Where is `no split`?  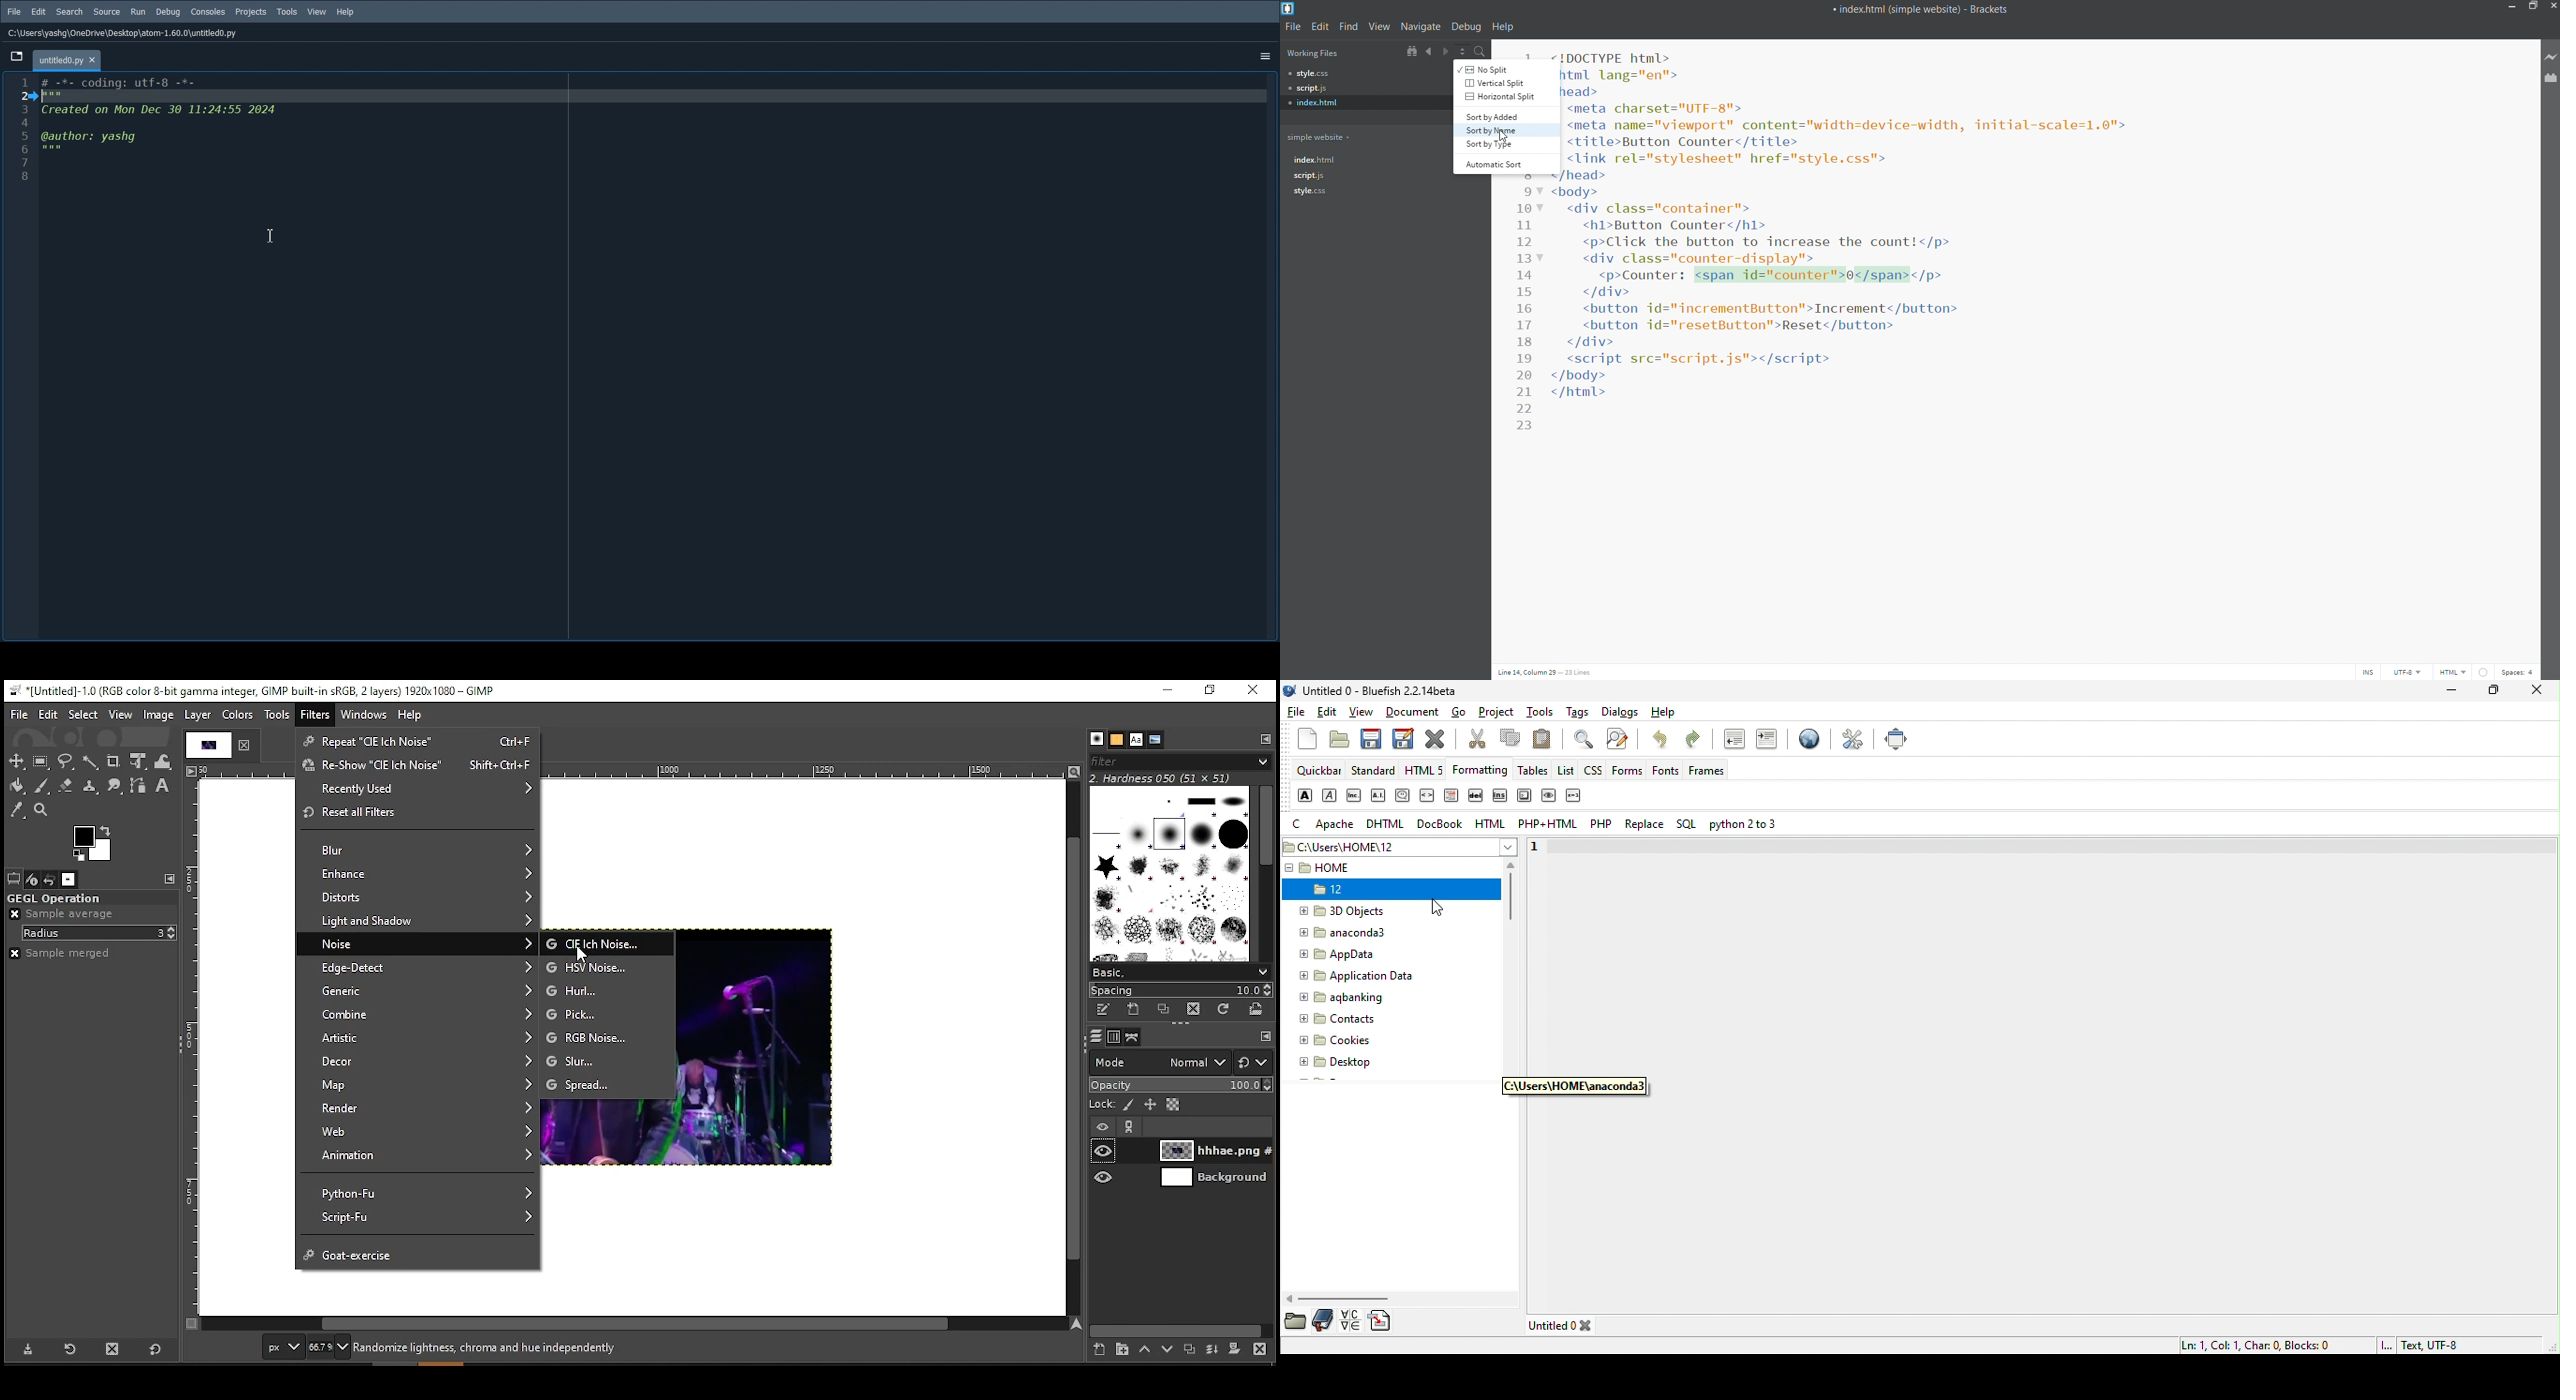
no split is located at coordinates (1496, 69).